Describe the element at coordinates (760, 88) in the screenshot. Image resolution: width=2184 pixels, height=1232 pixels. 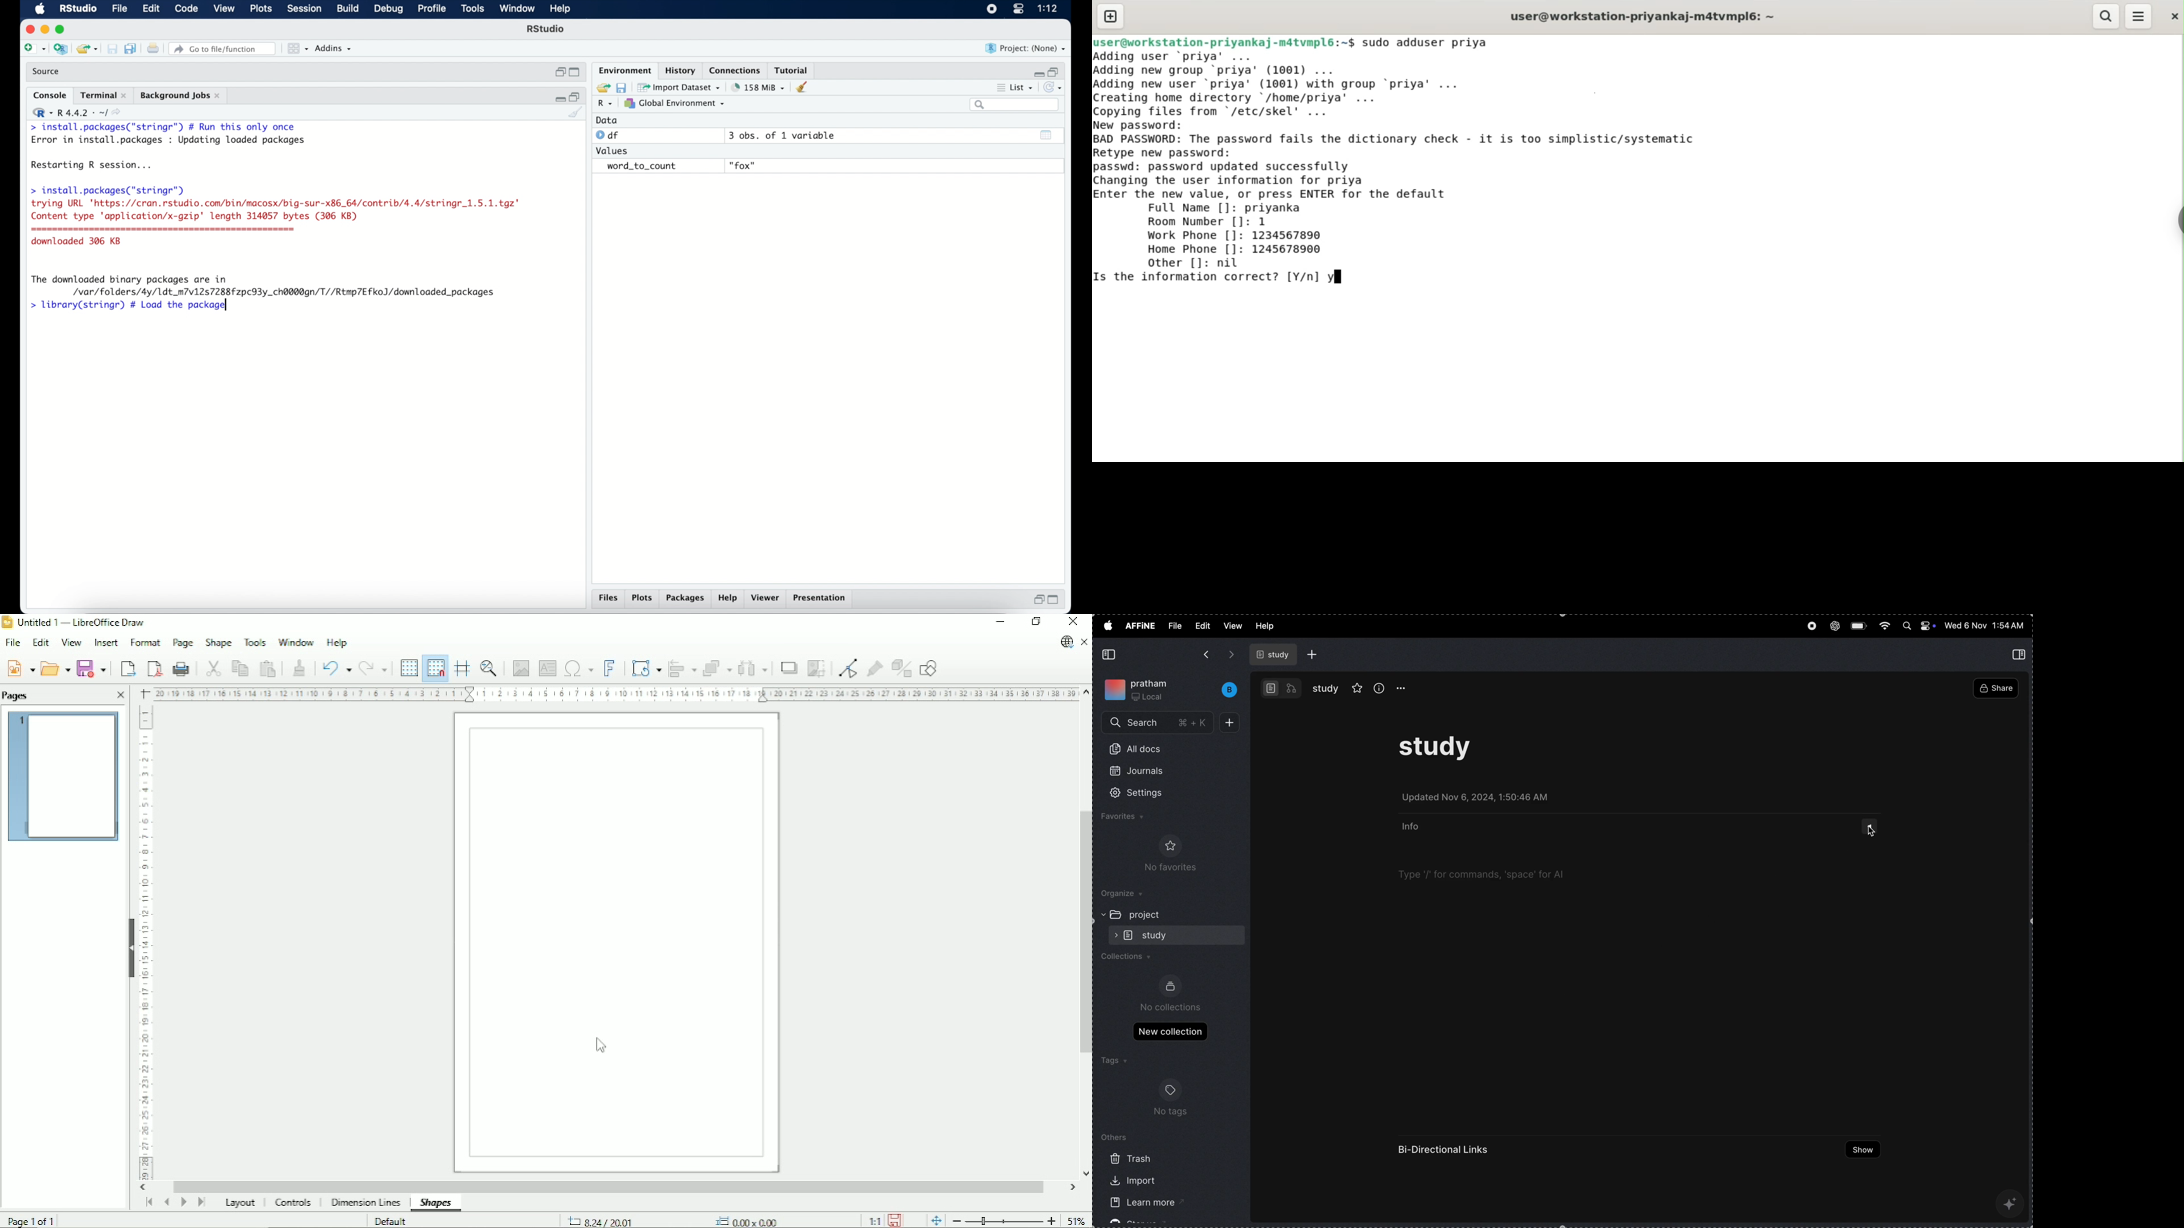
I see `203 MB` at that location.